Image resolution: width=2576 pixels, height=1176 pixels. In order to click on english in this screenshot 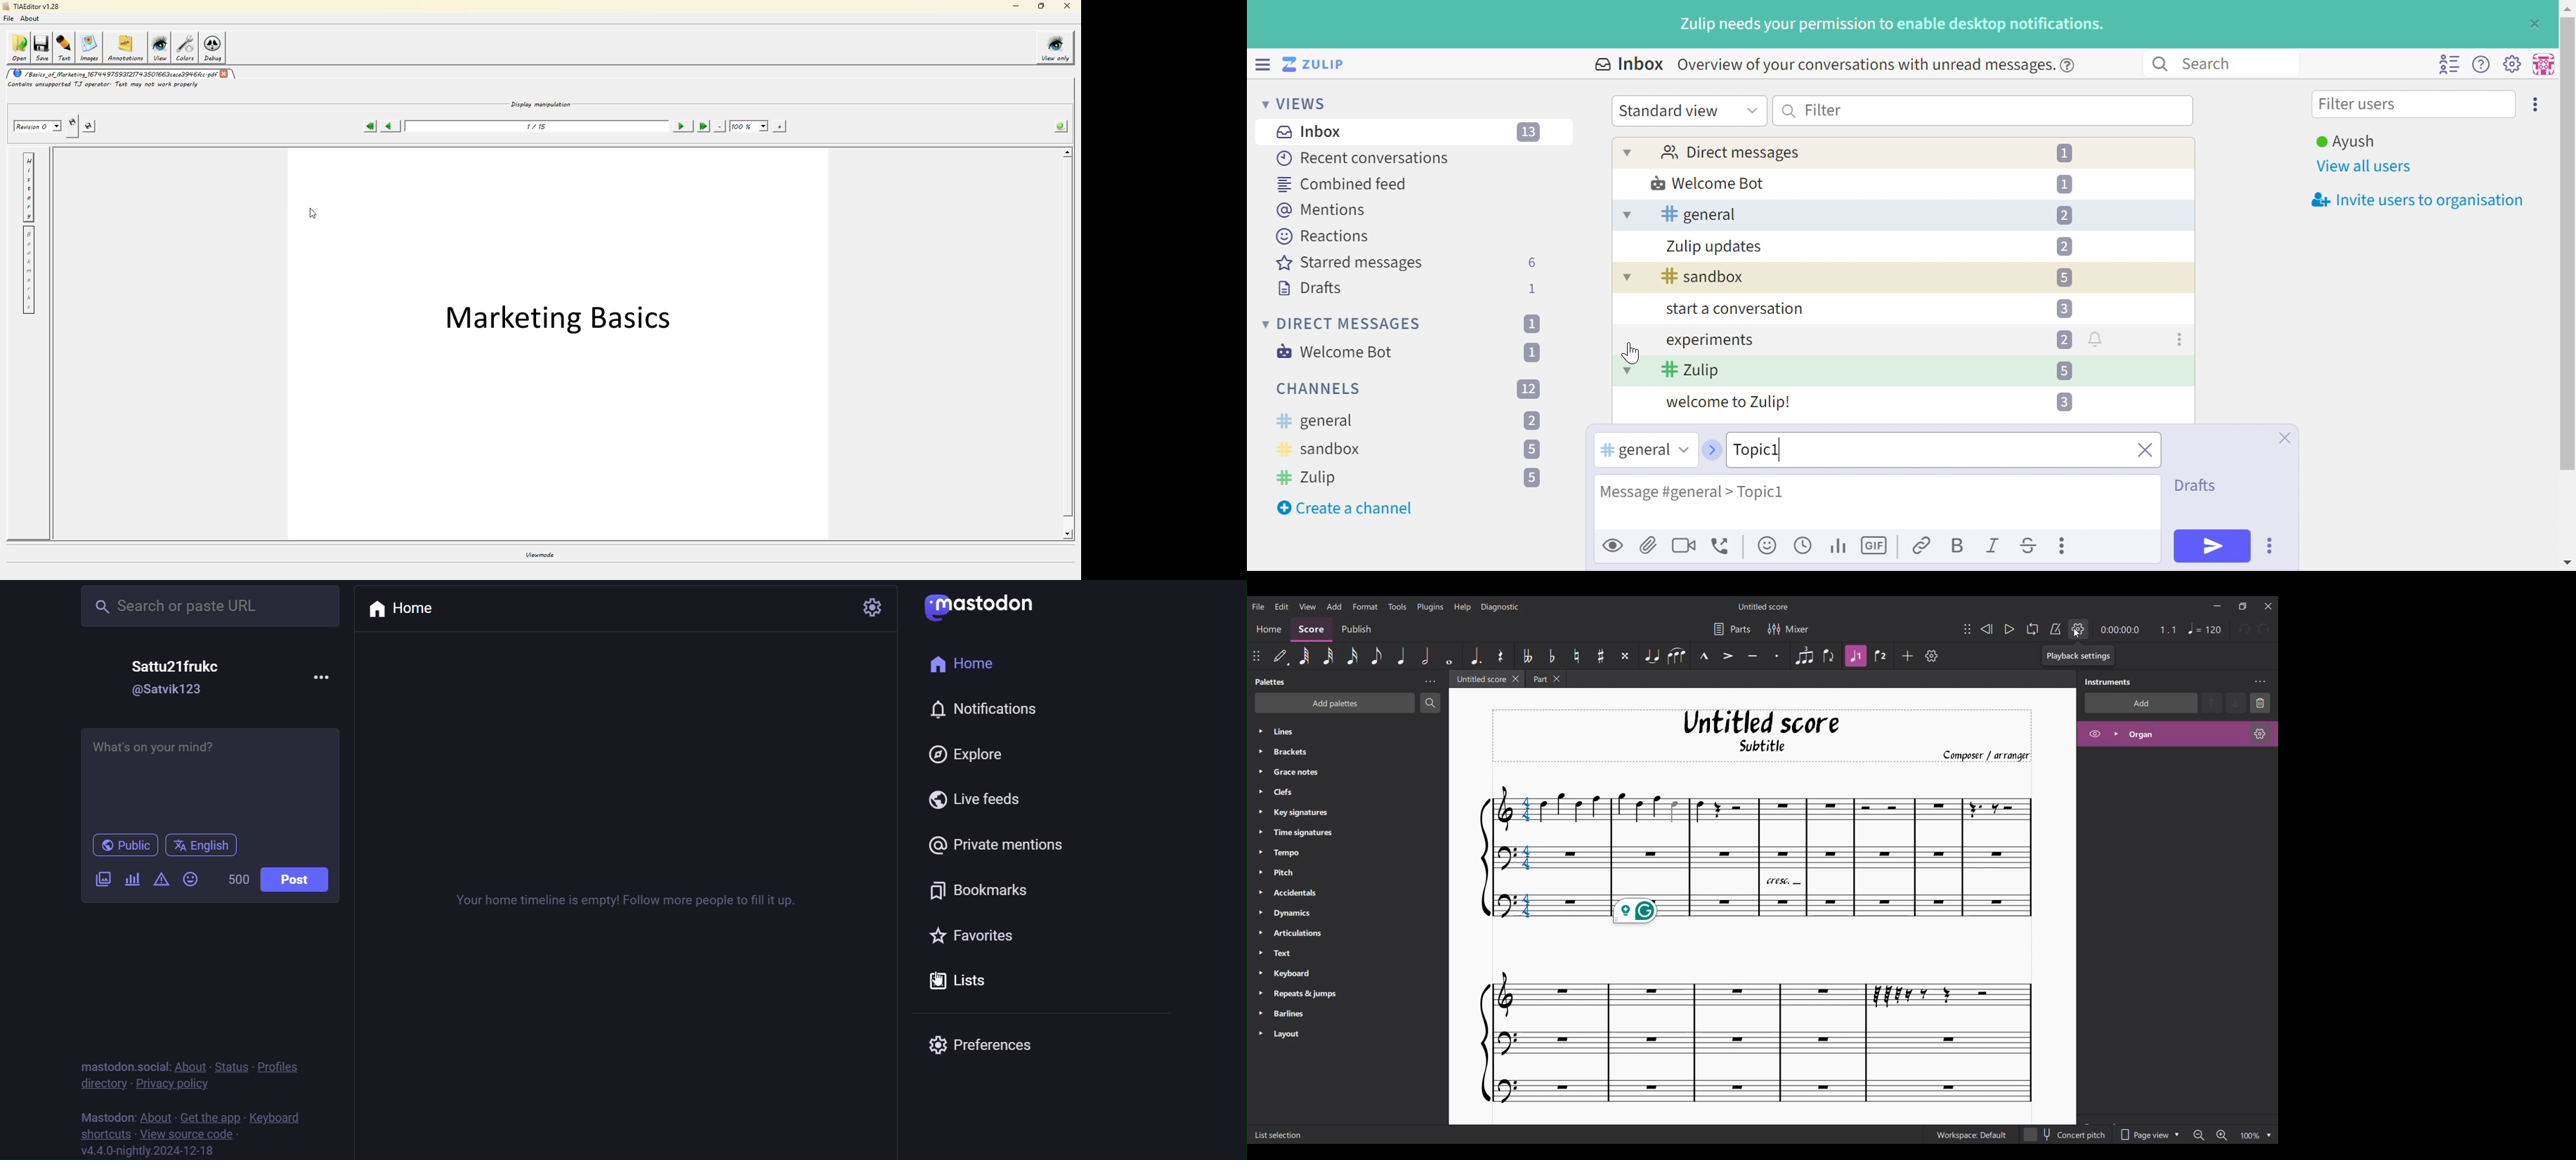, I will do `click(202, 844)`.